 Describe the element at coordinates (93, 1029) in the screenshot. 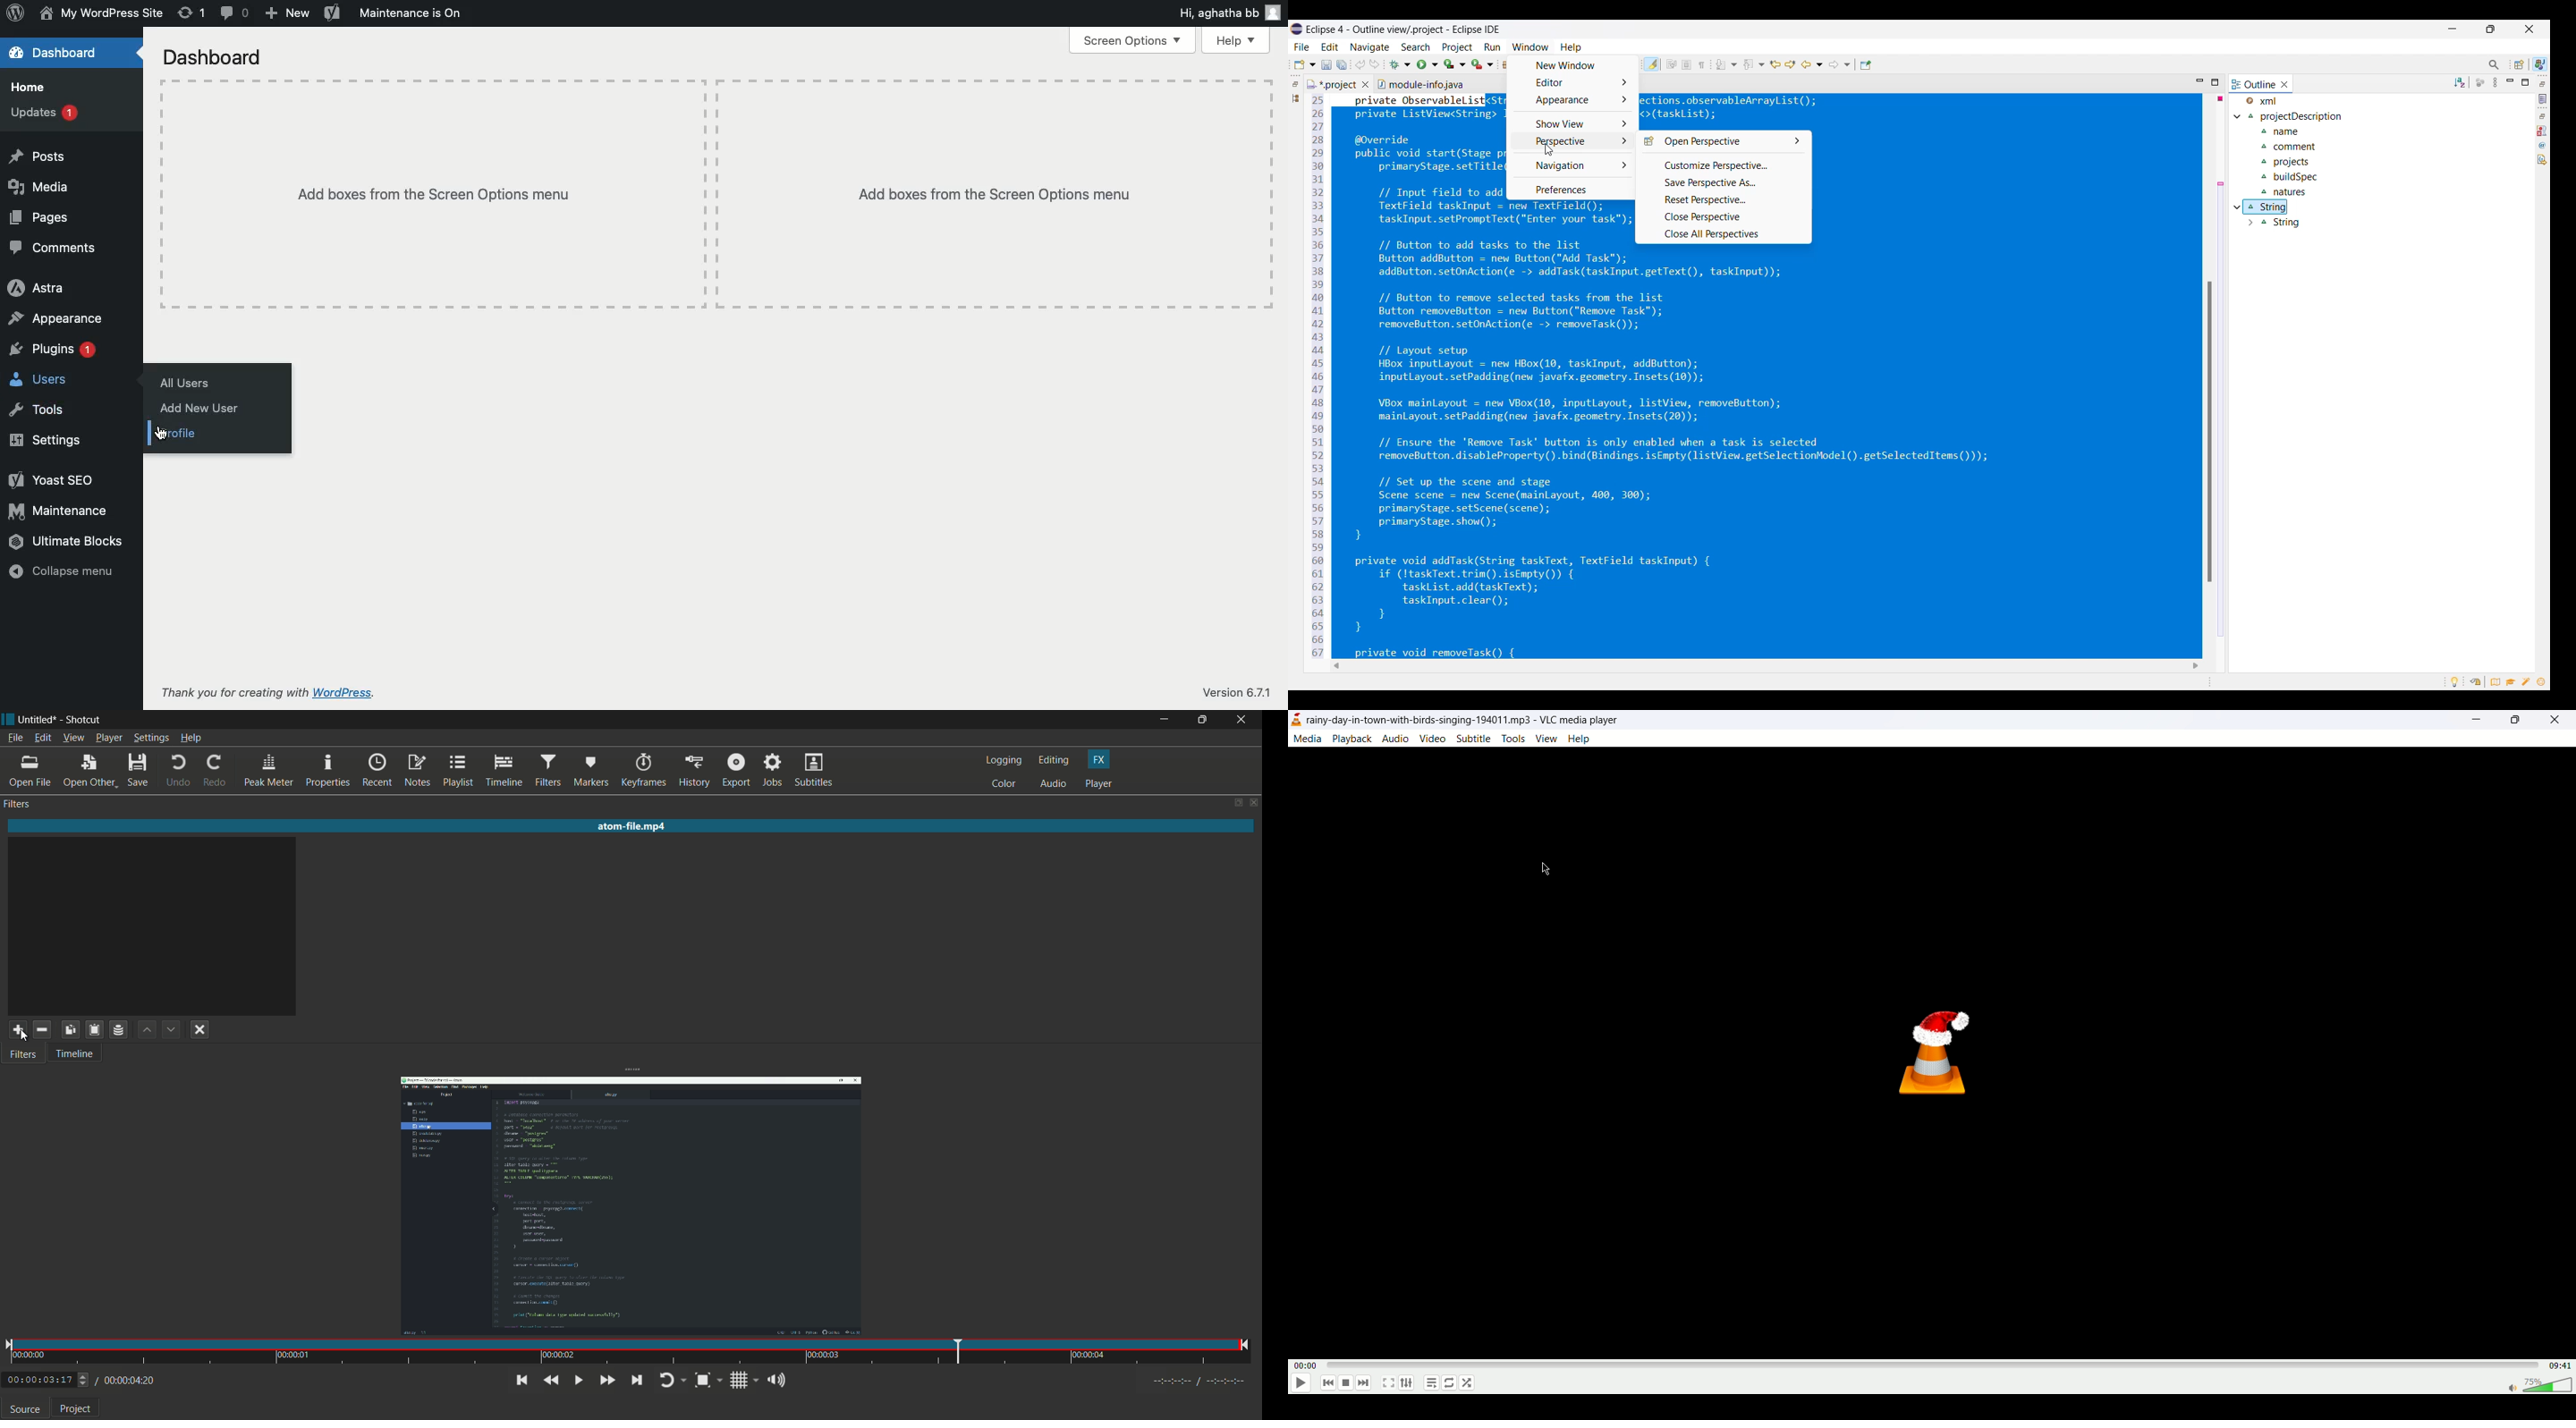

I see `paste filter` at that location.